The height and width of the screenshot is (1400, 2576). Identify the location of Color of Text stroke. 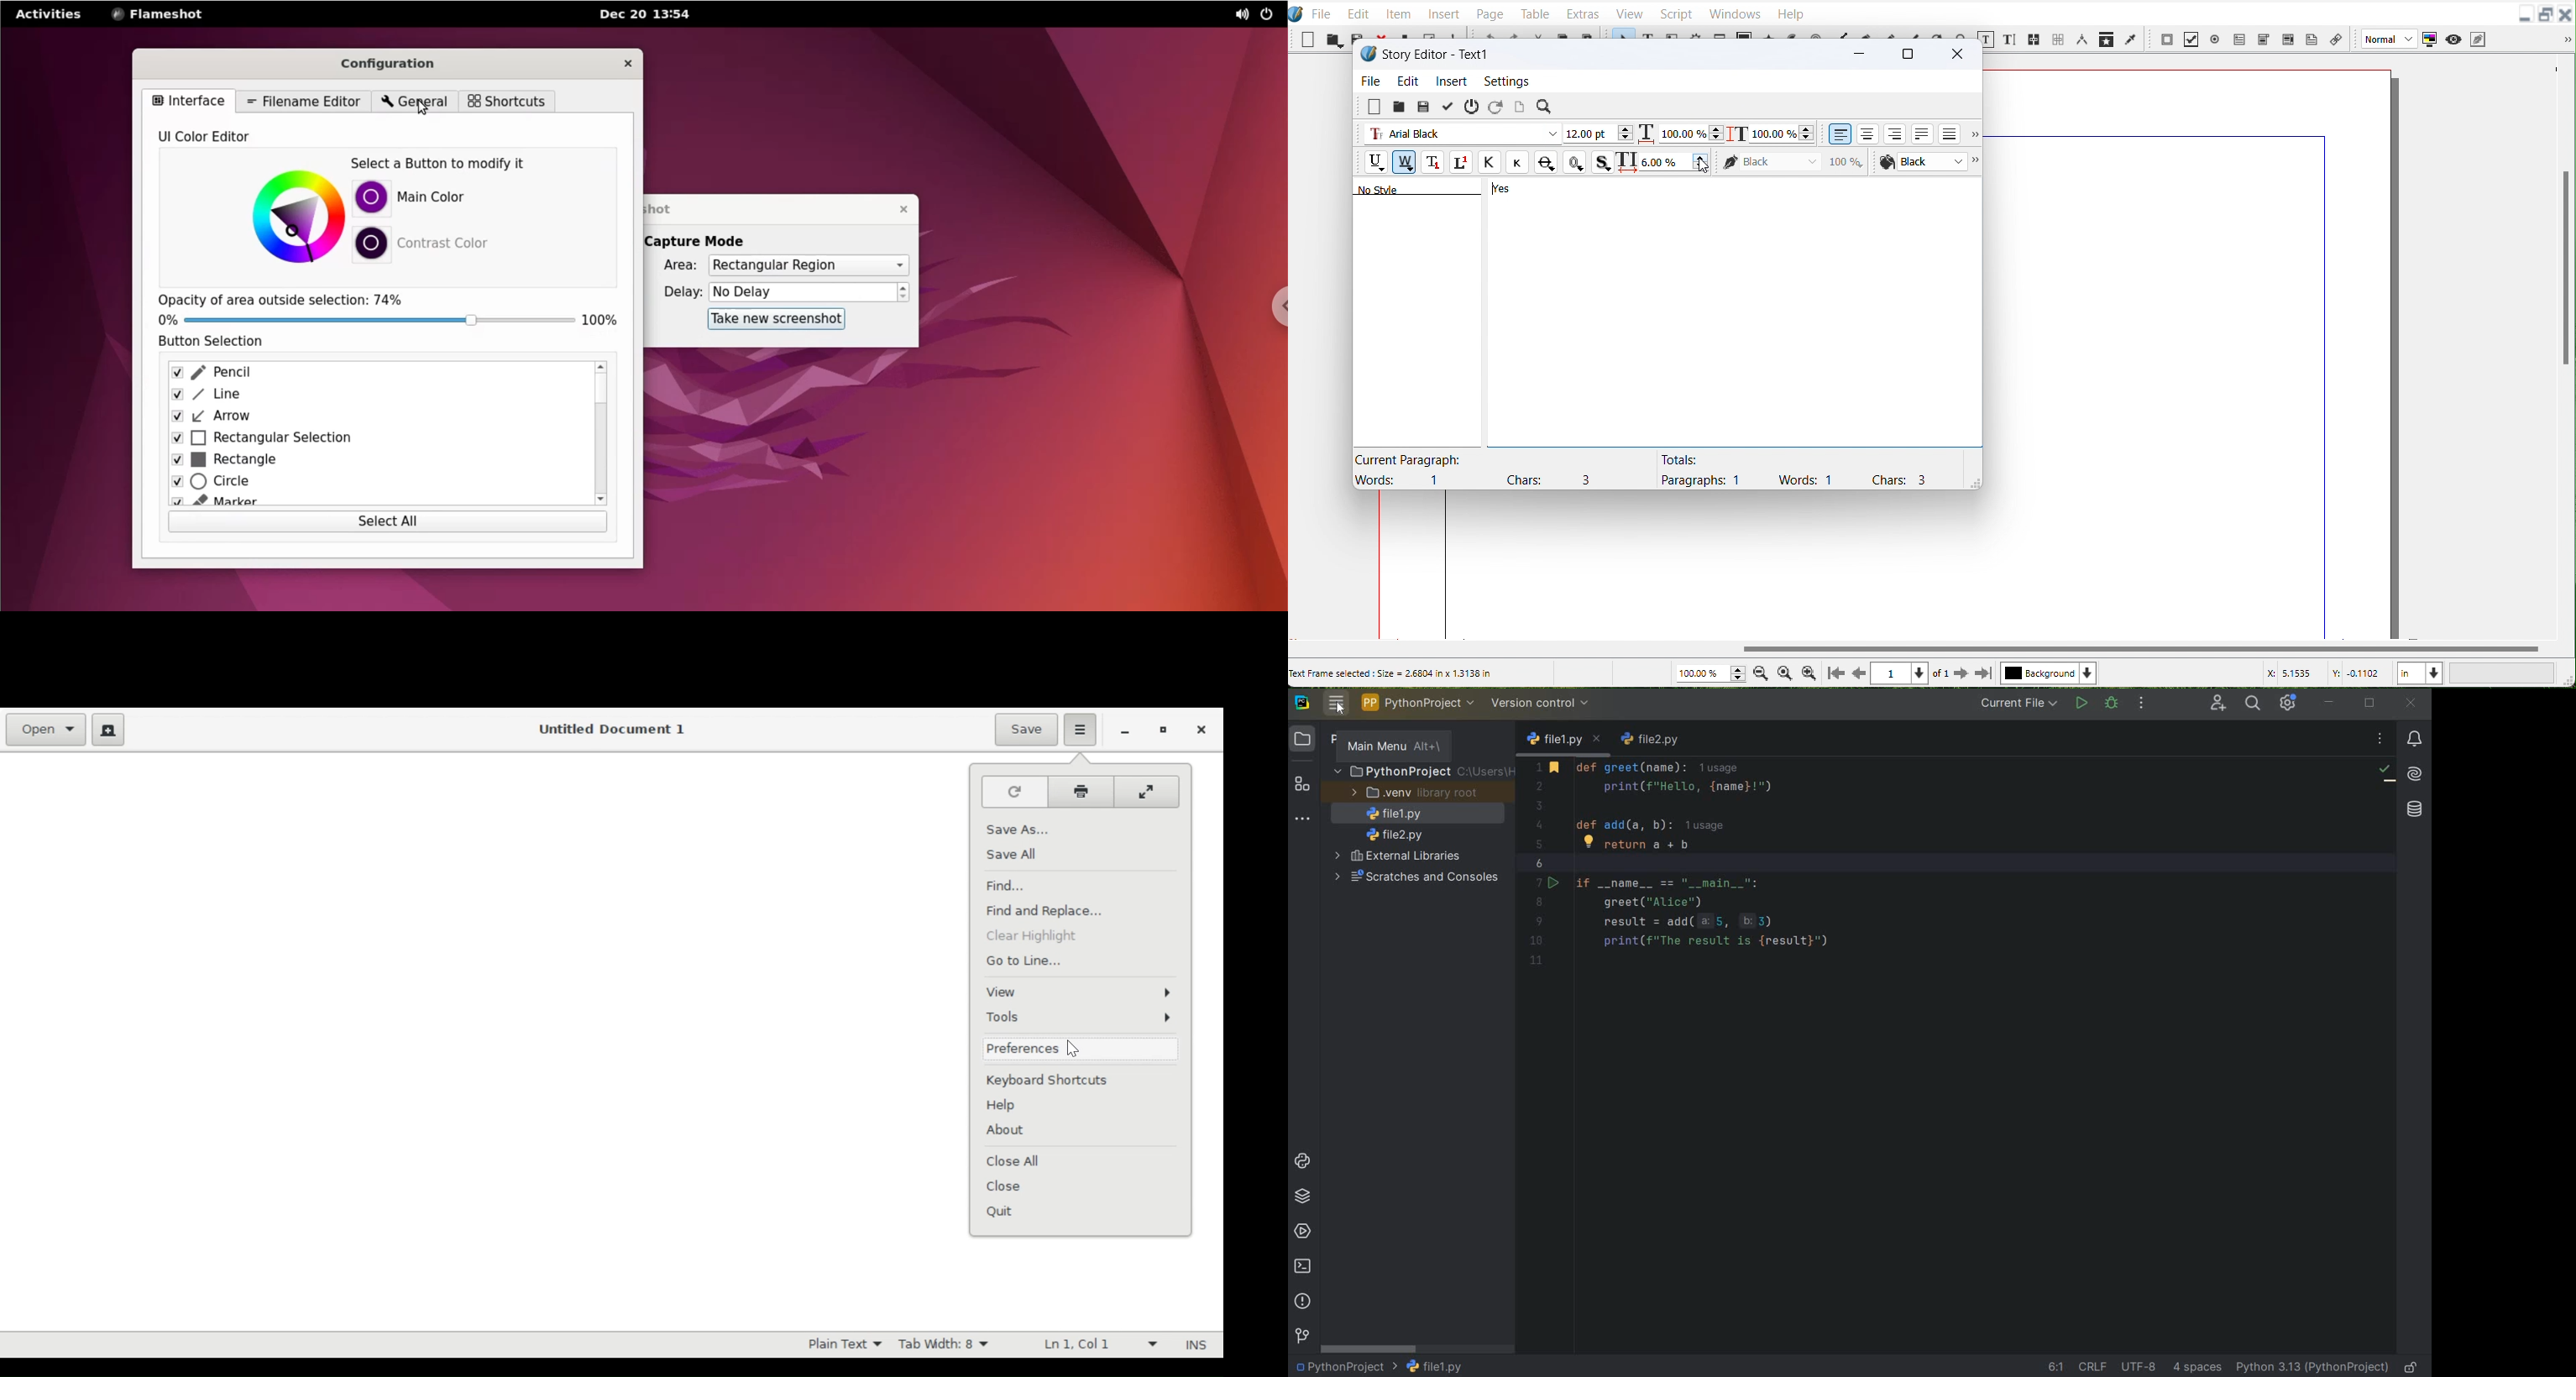
(1793, 162).